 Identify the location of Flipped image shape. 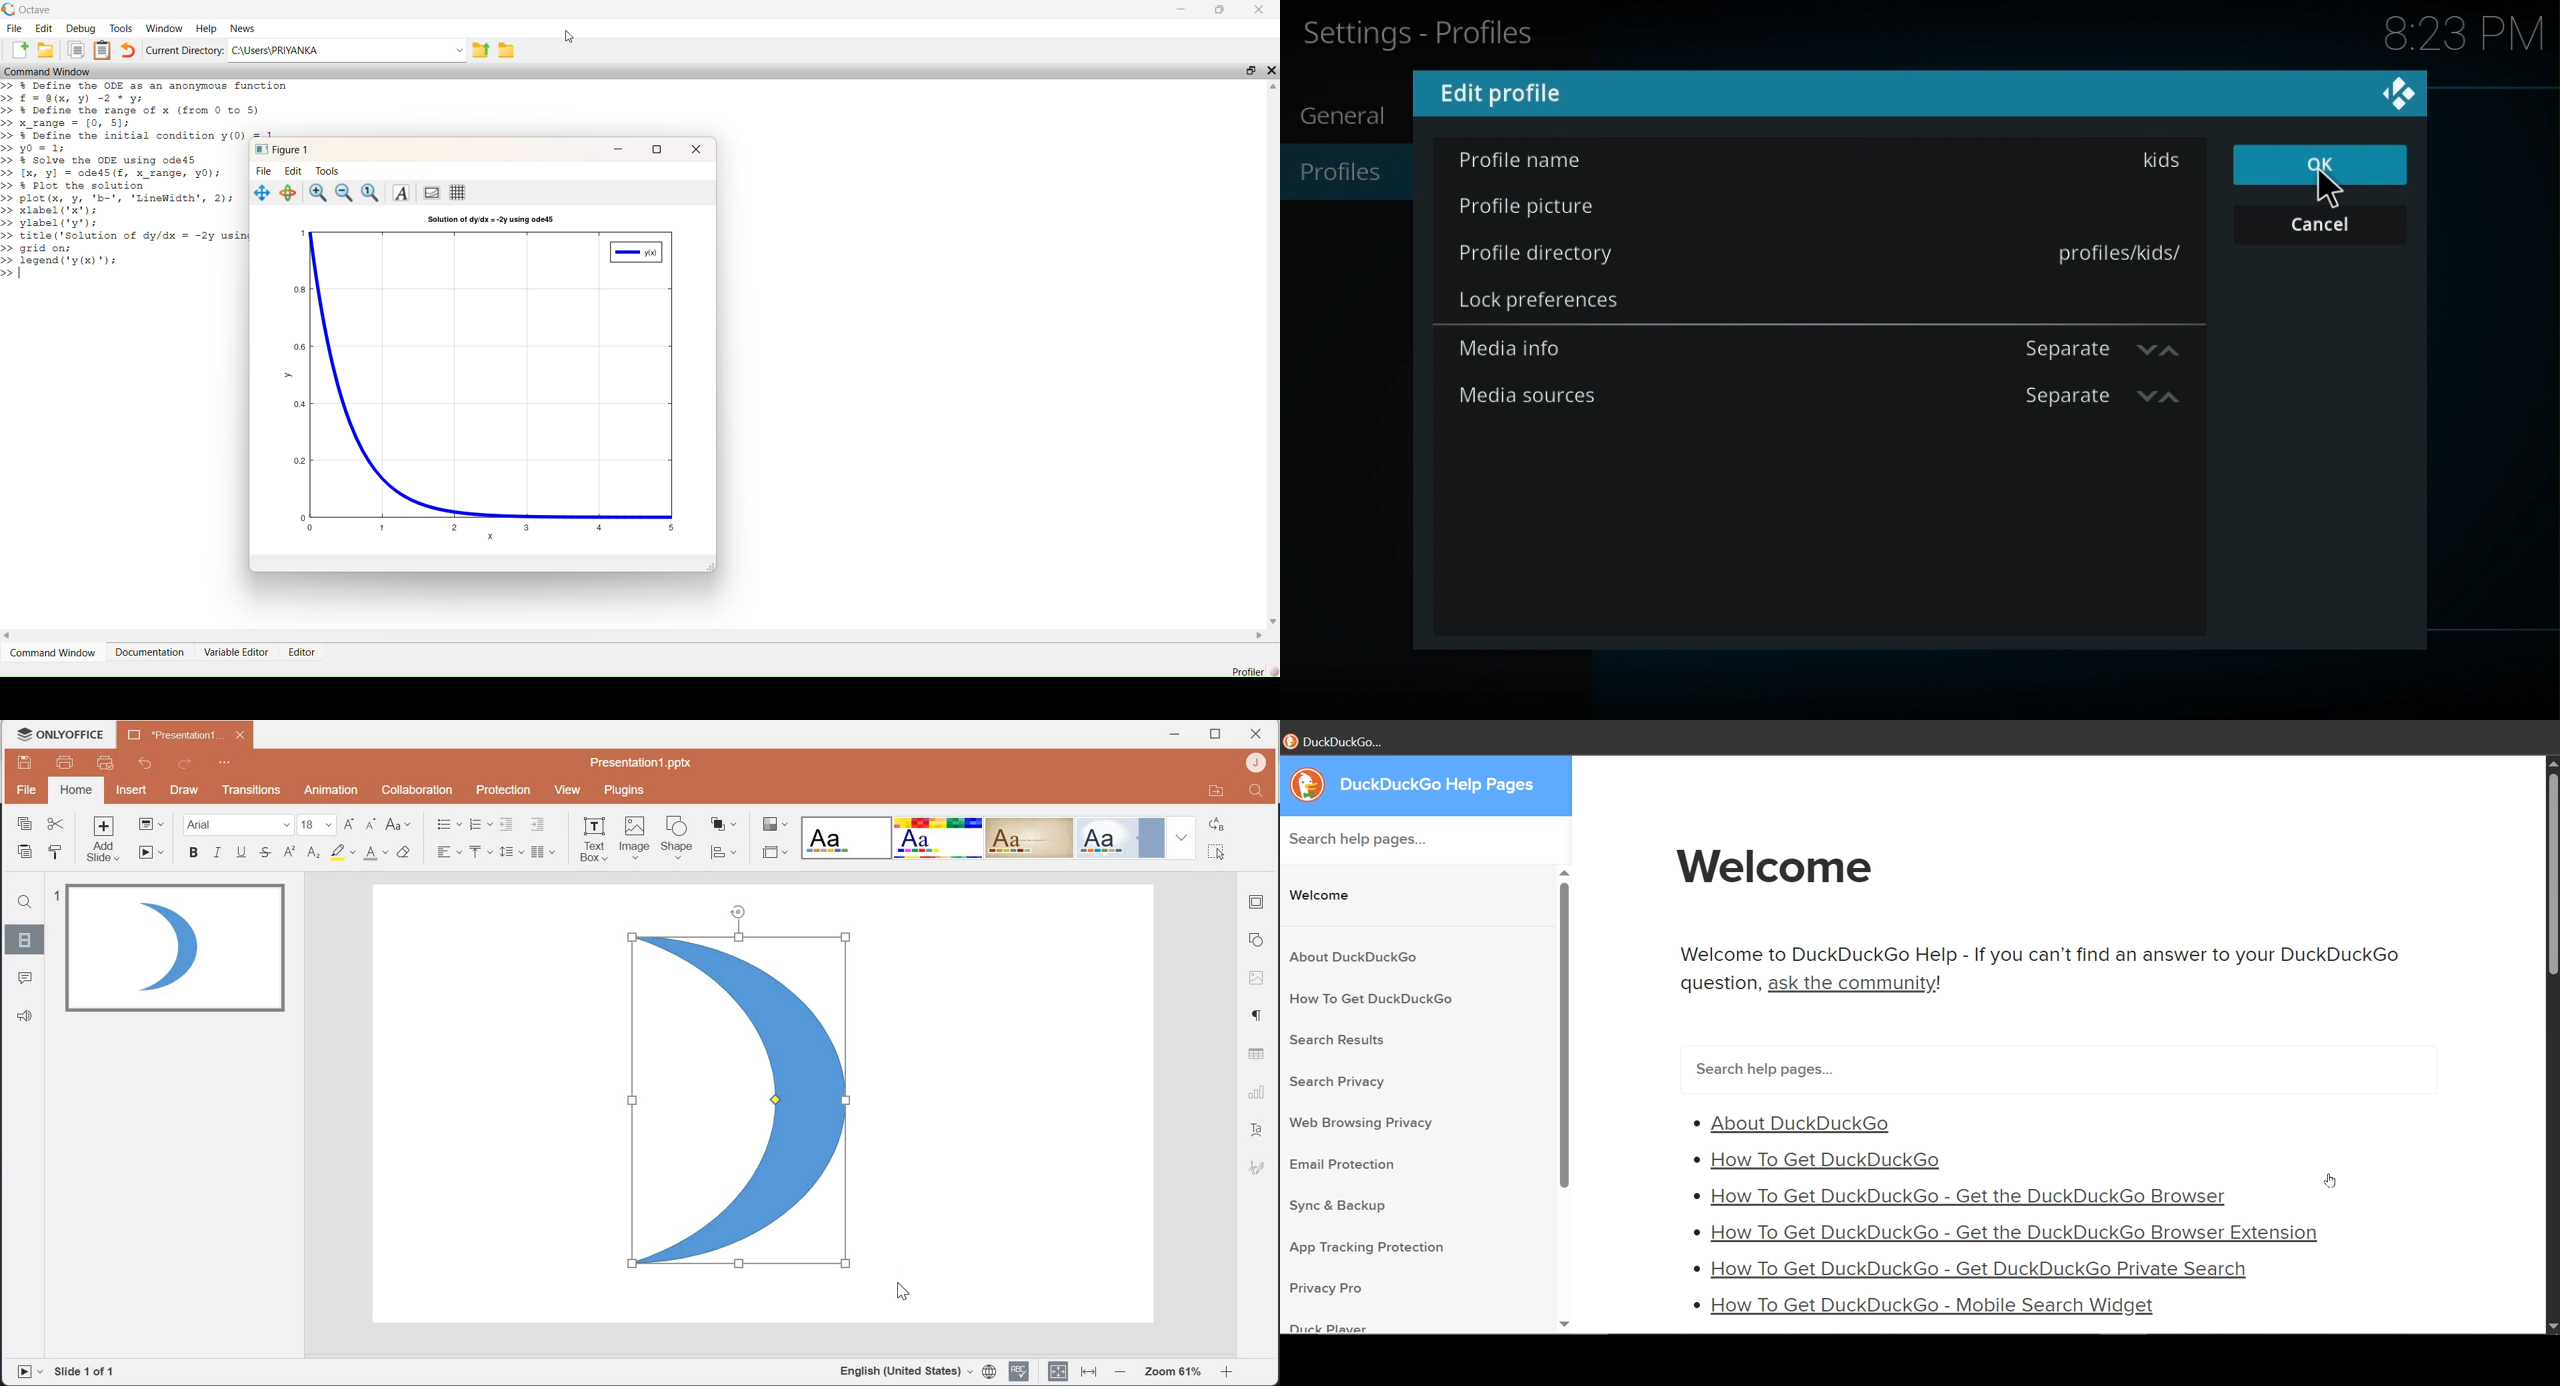
(736, 1089).